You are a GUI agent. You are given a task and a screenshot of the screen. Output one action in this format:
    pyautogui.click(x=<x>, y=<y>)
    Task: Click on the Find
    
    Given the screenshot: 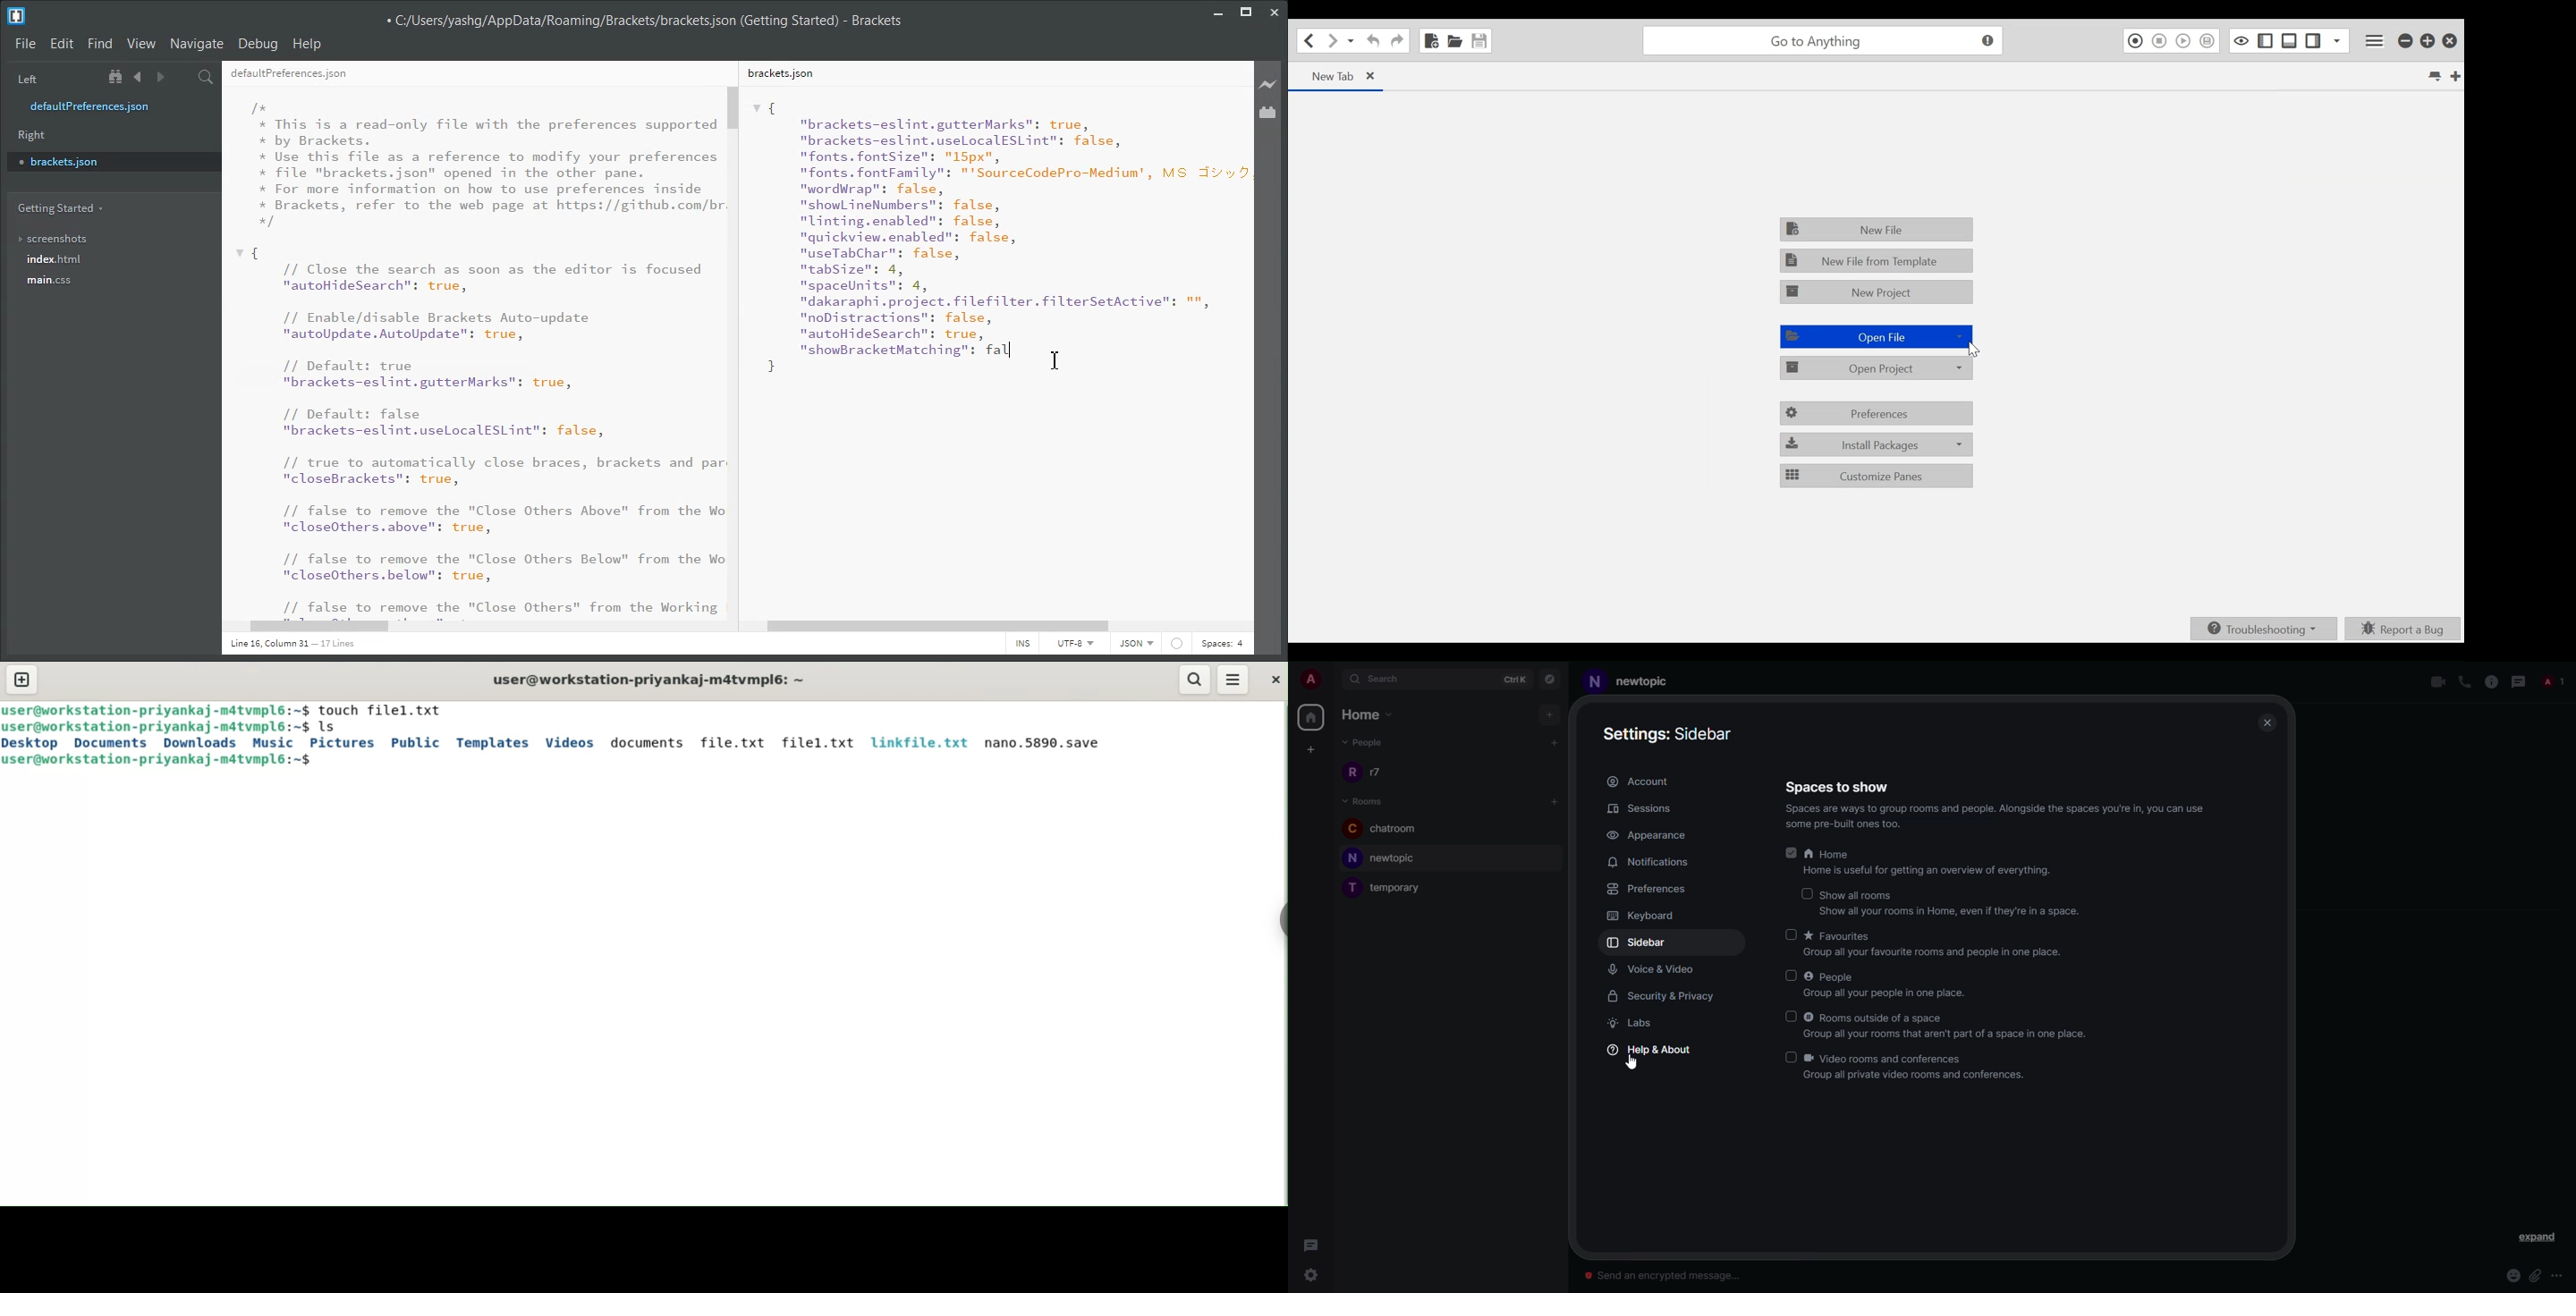 What is the action you would take?
    pyautogui.click(x=100, y=44)
    